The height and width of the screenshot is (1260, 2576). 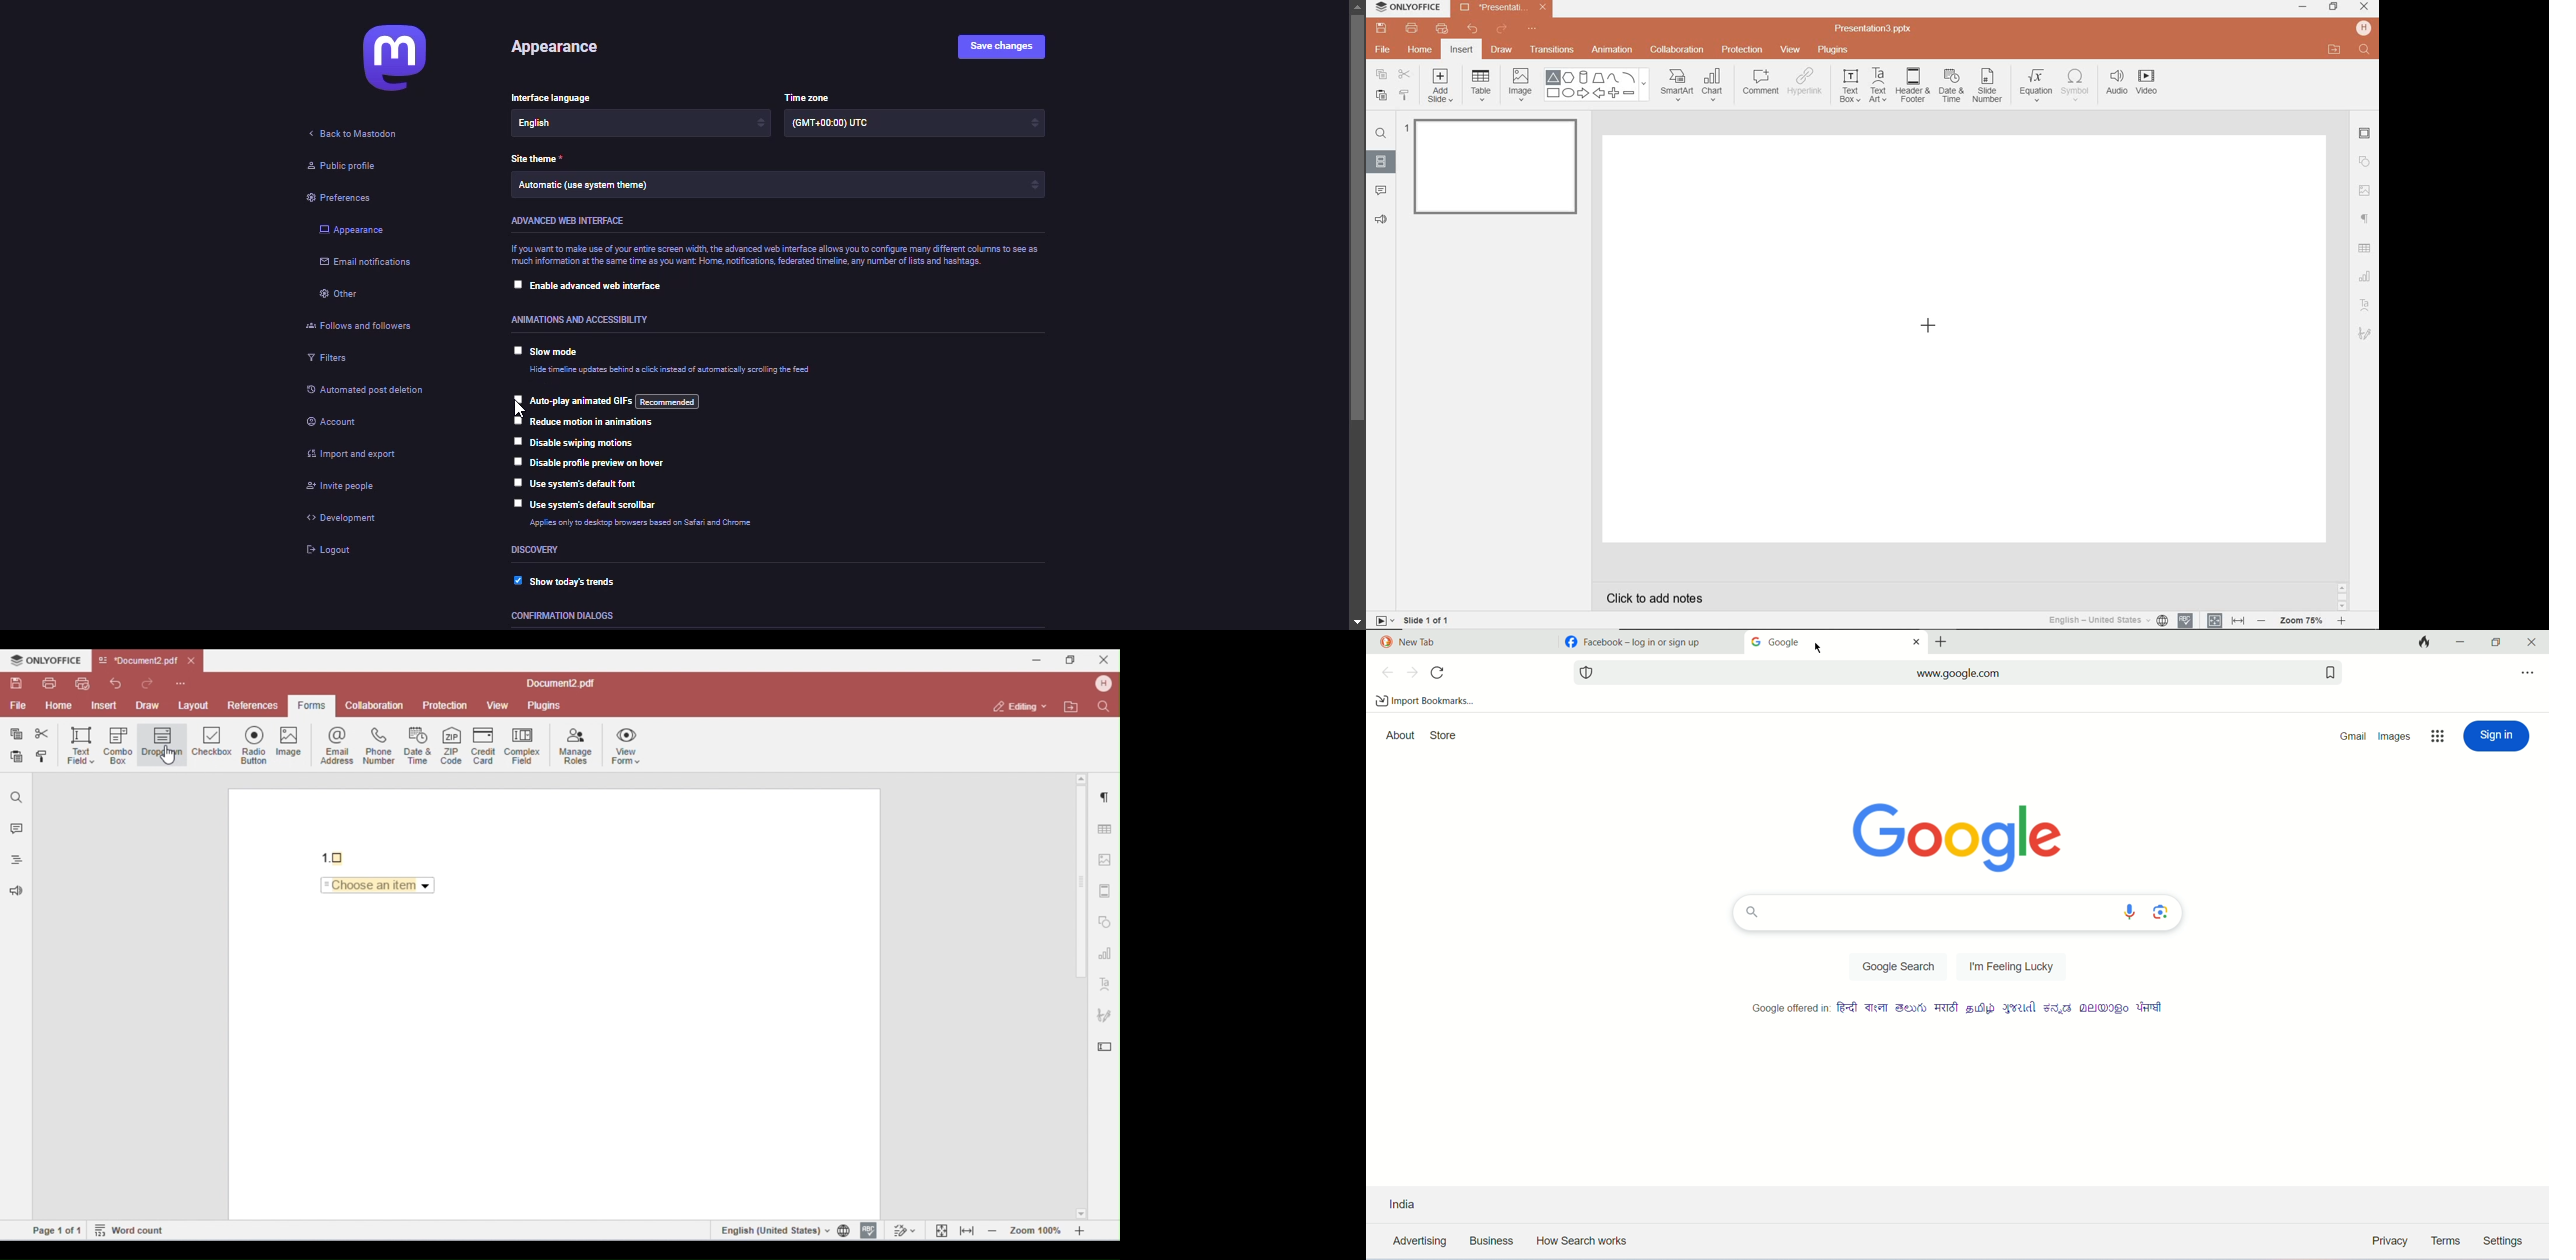 I want to click on FIT TO WIDTH, so click(x=2238, y=621).